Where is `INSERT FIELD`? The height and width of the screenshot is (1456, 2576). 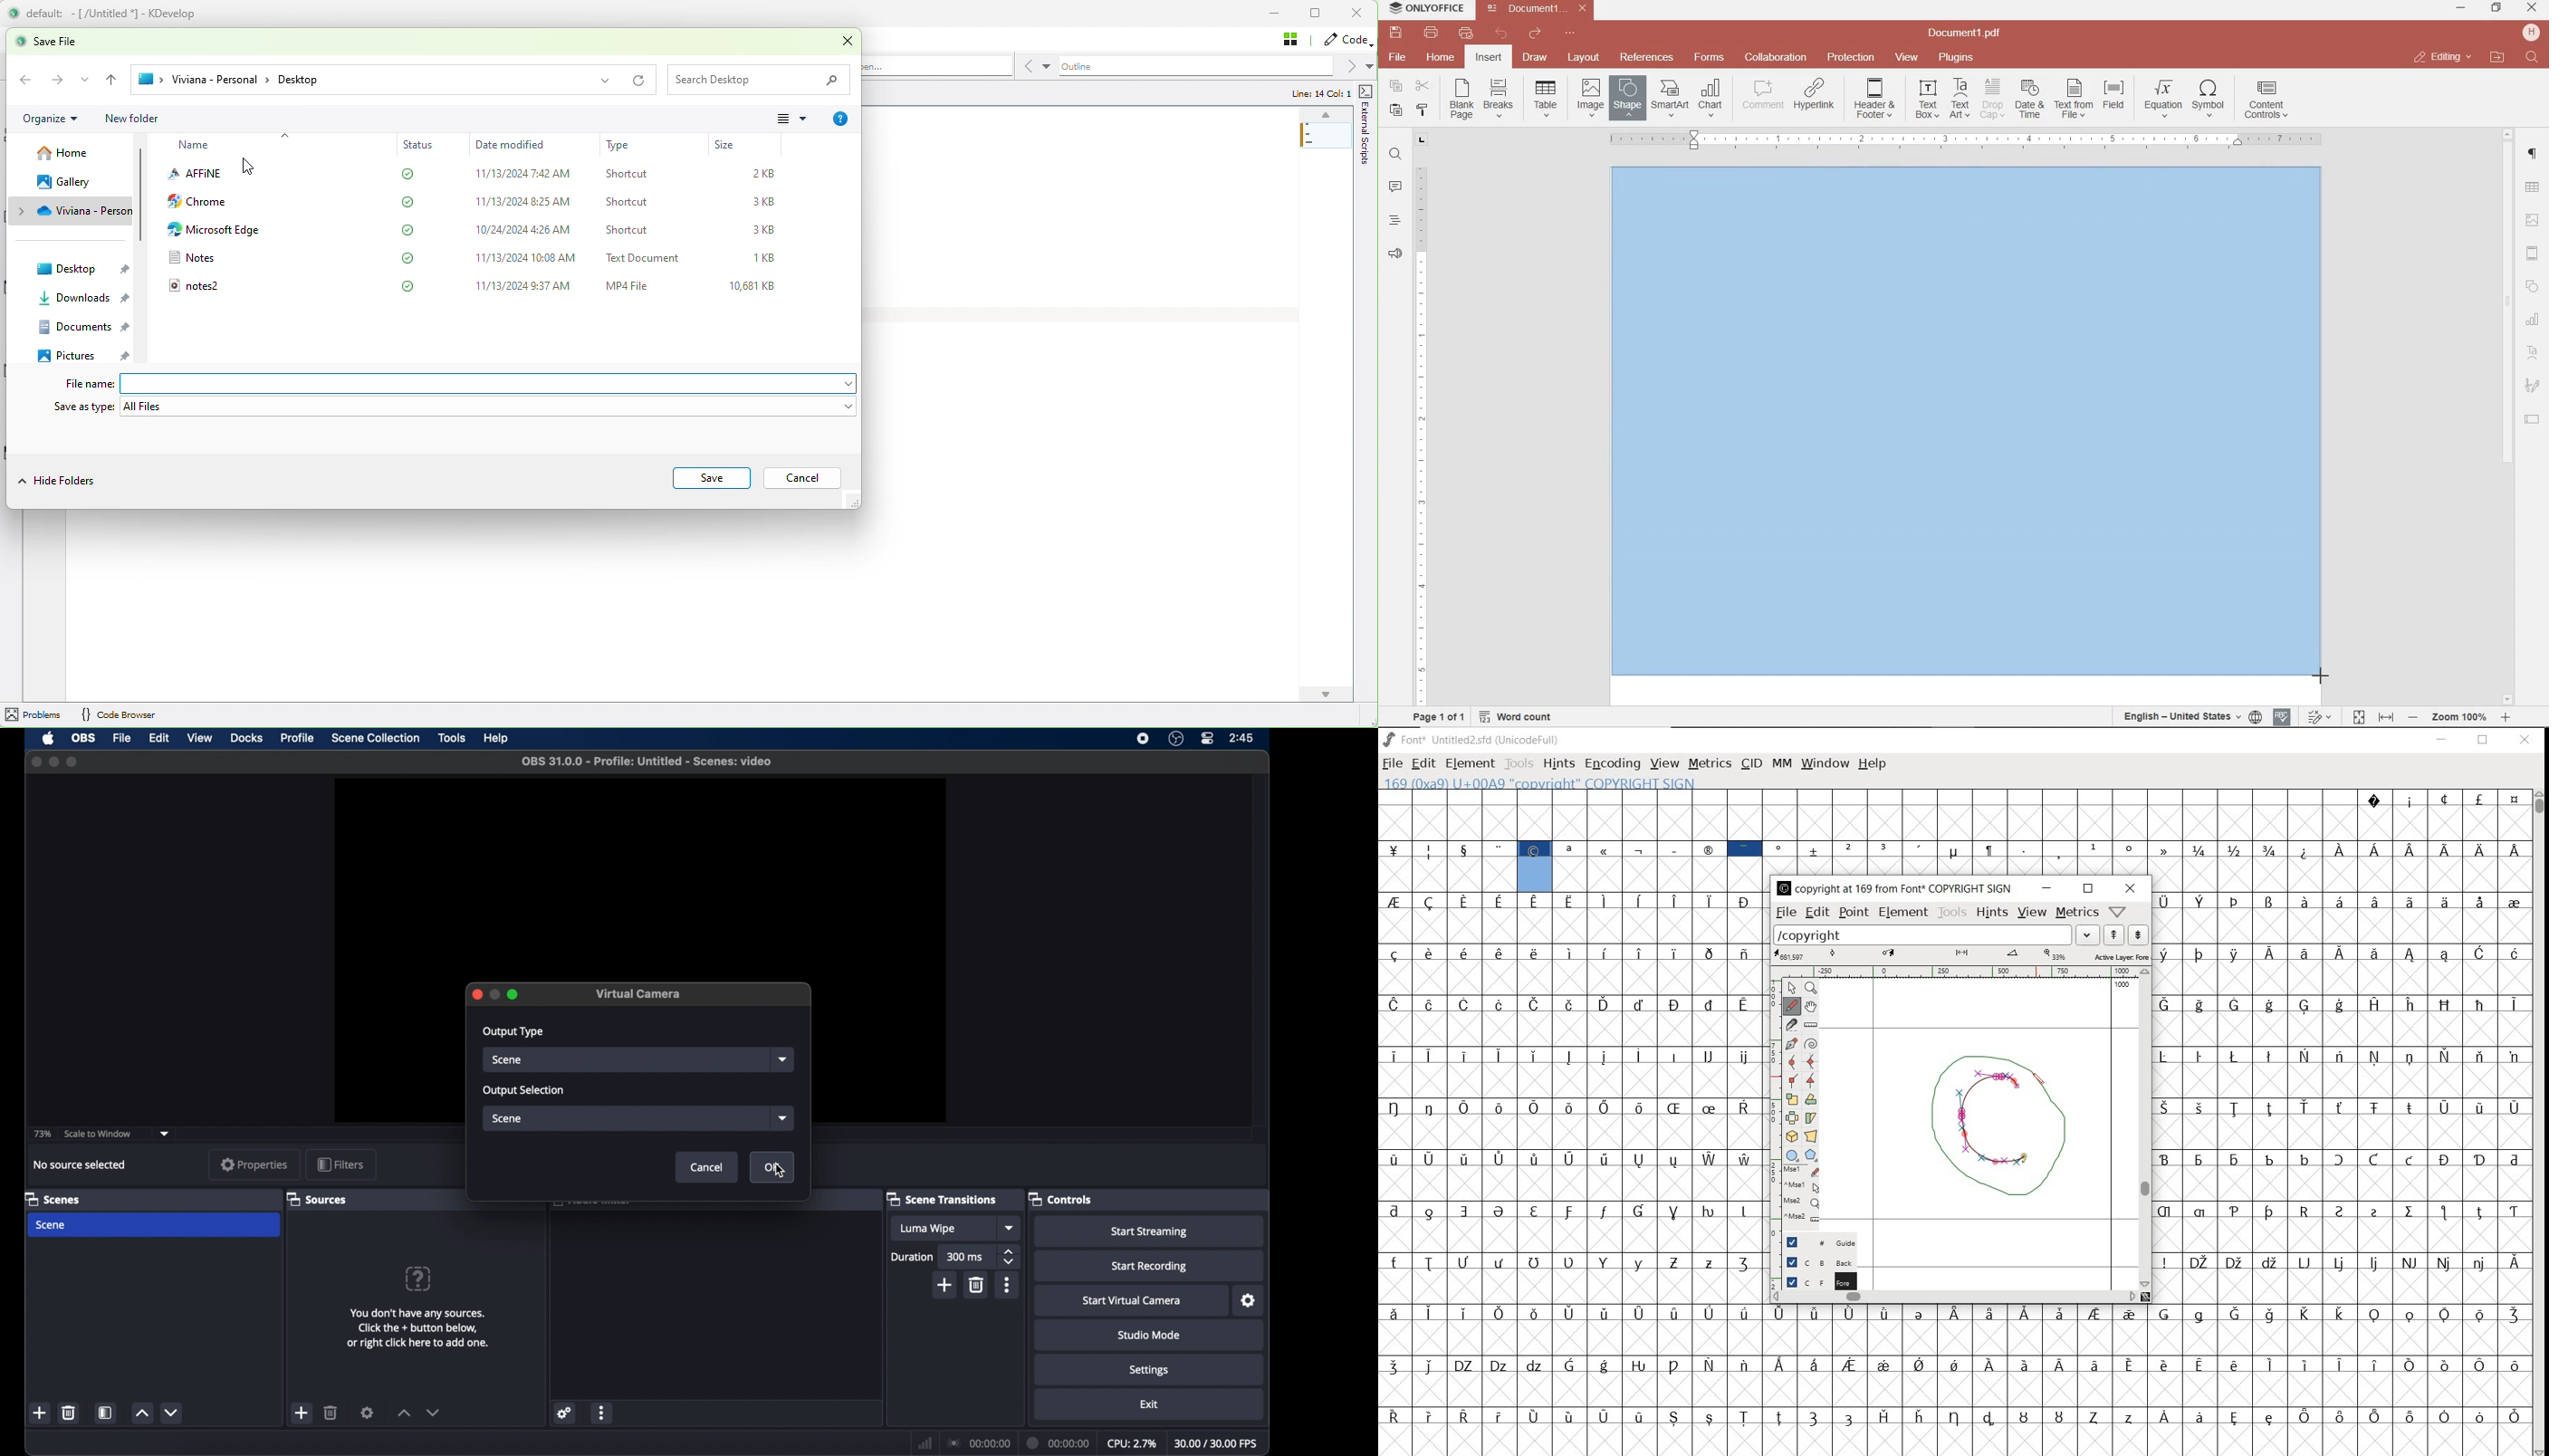
INSERT FIELD is located at coordinates (2115, 95).